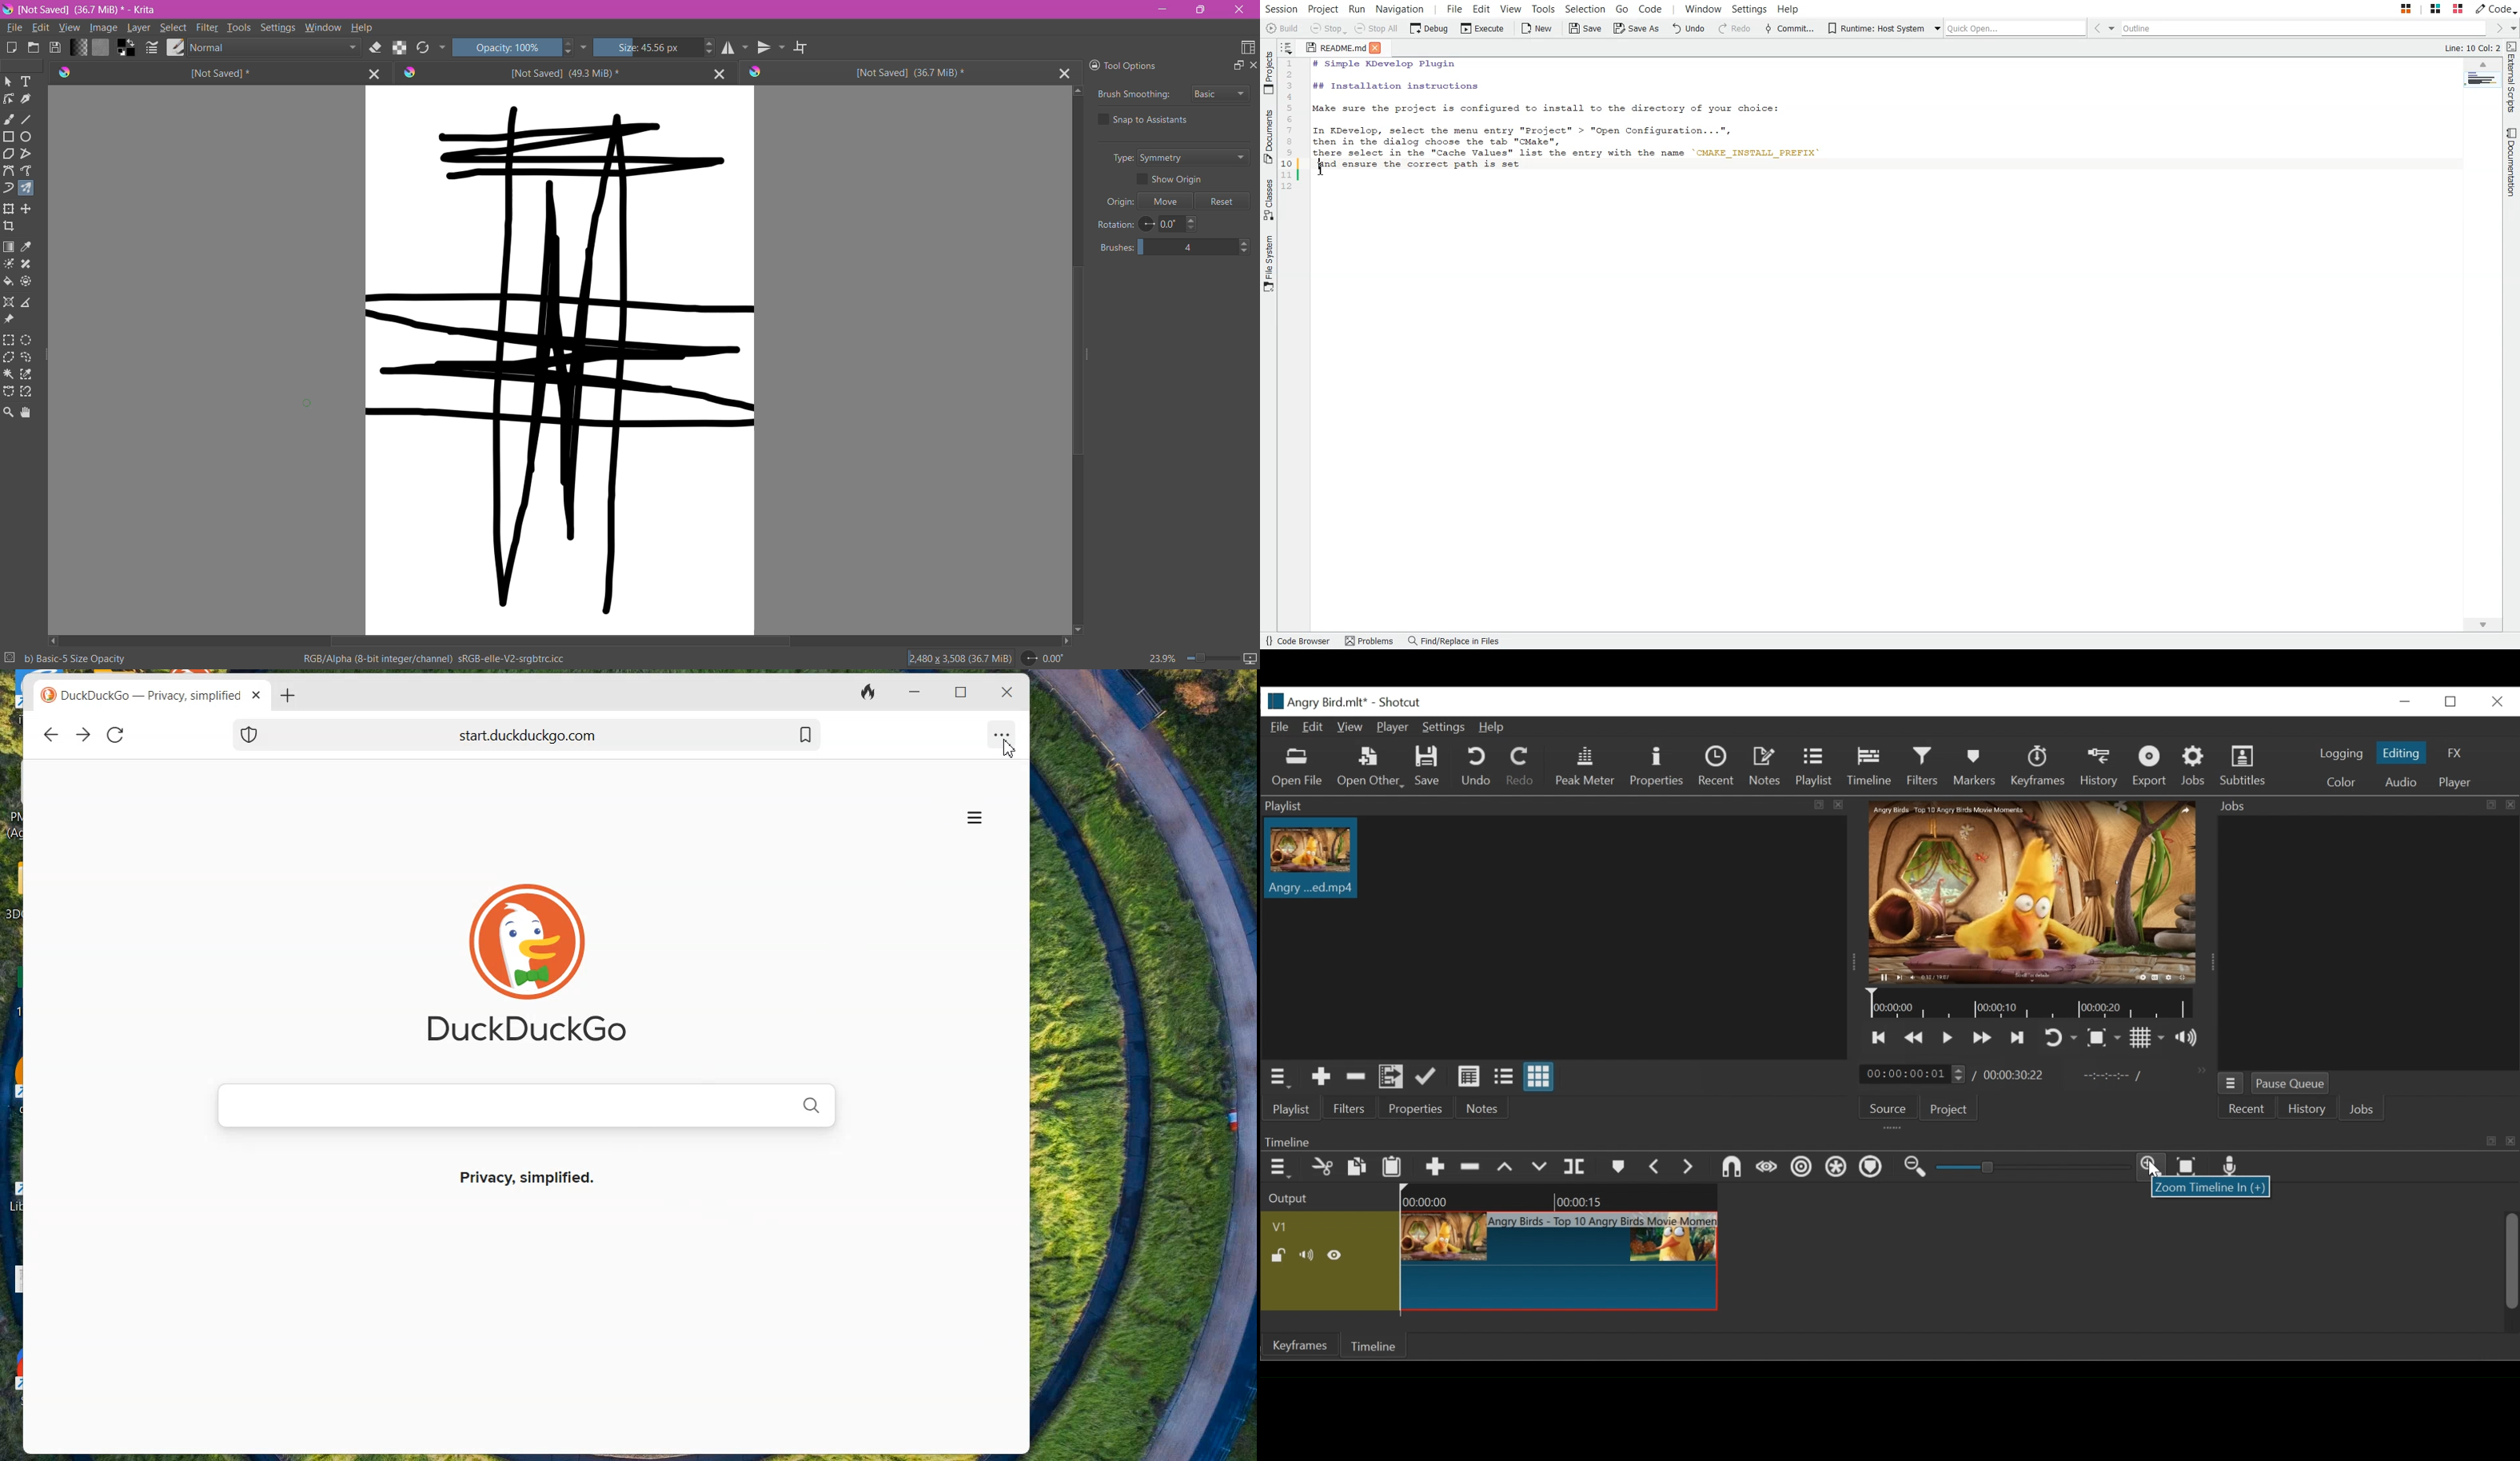 This screenshot has width=2520, height=1484. I want to click on Text Tool, so click(26, 82).